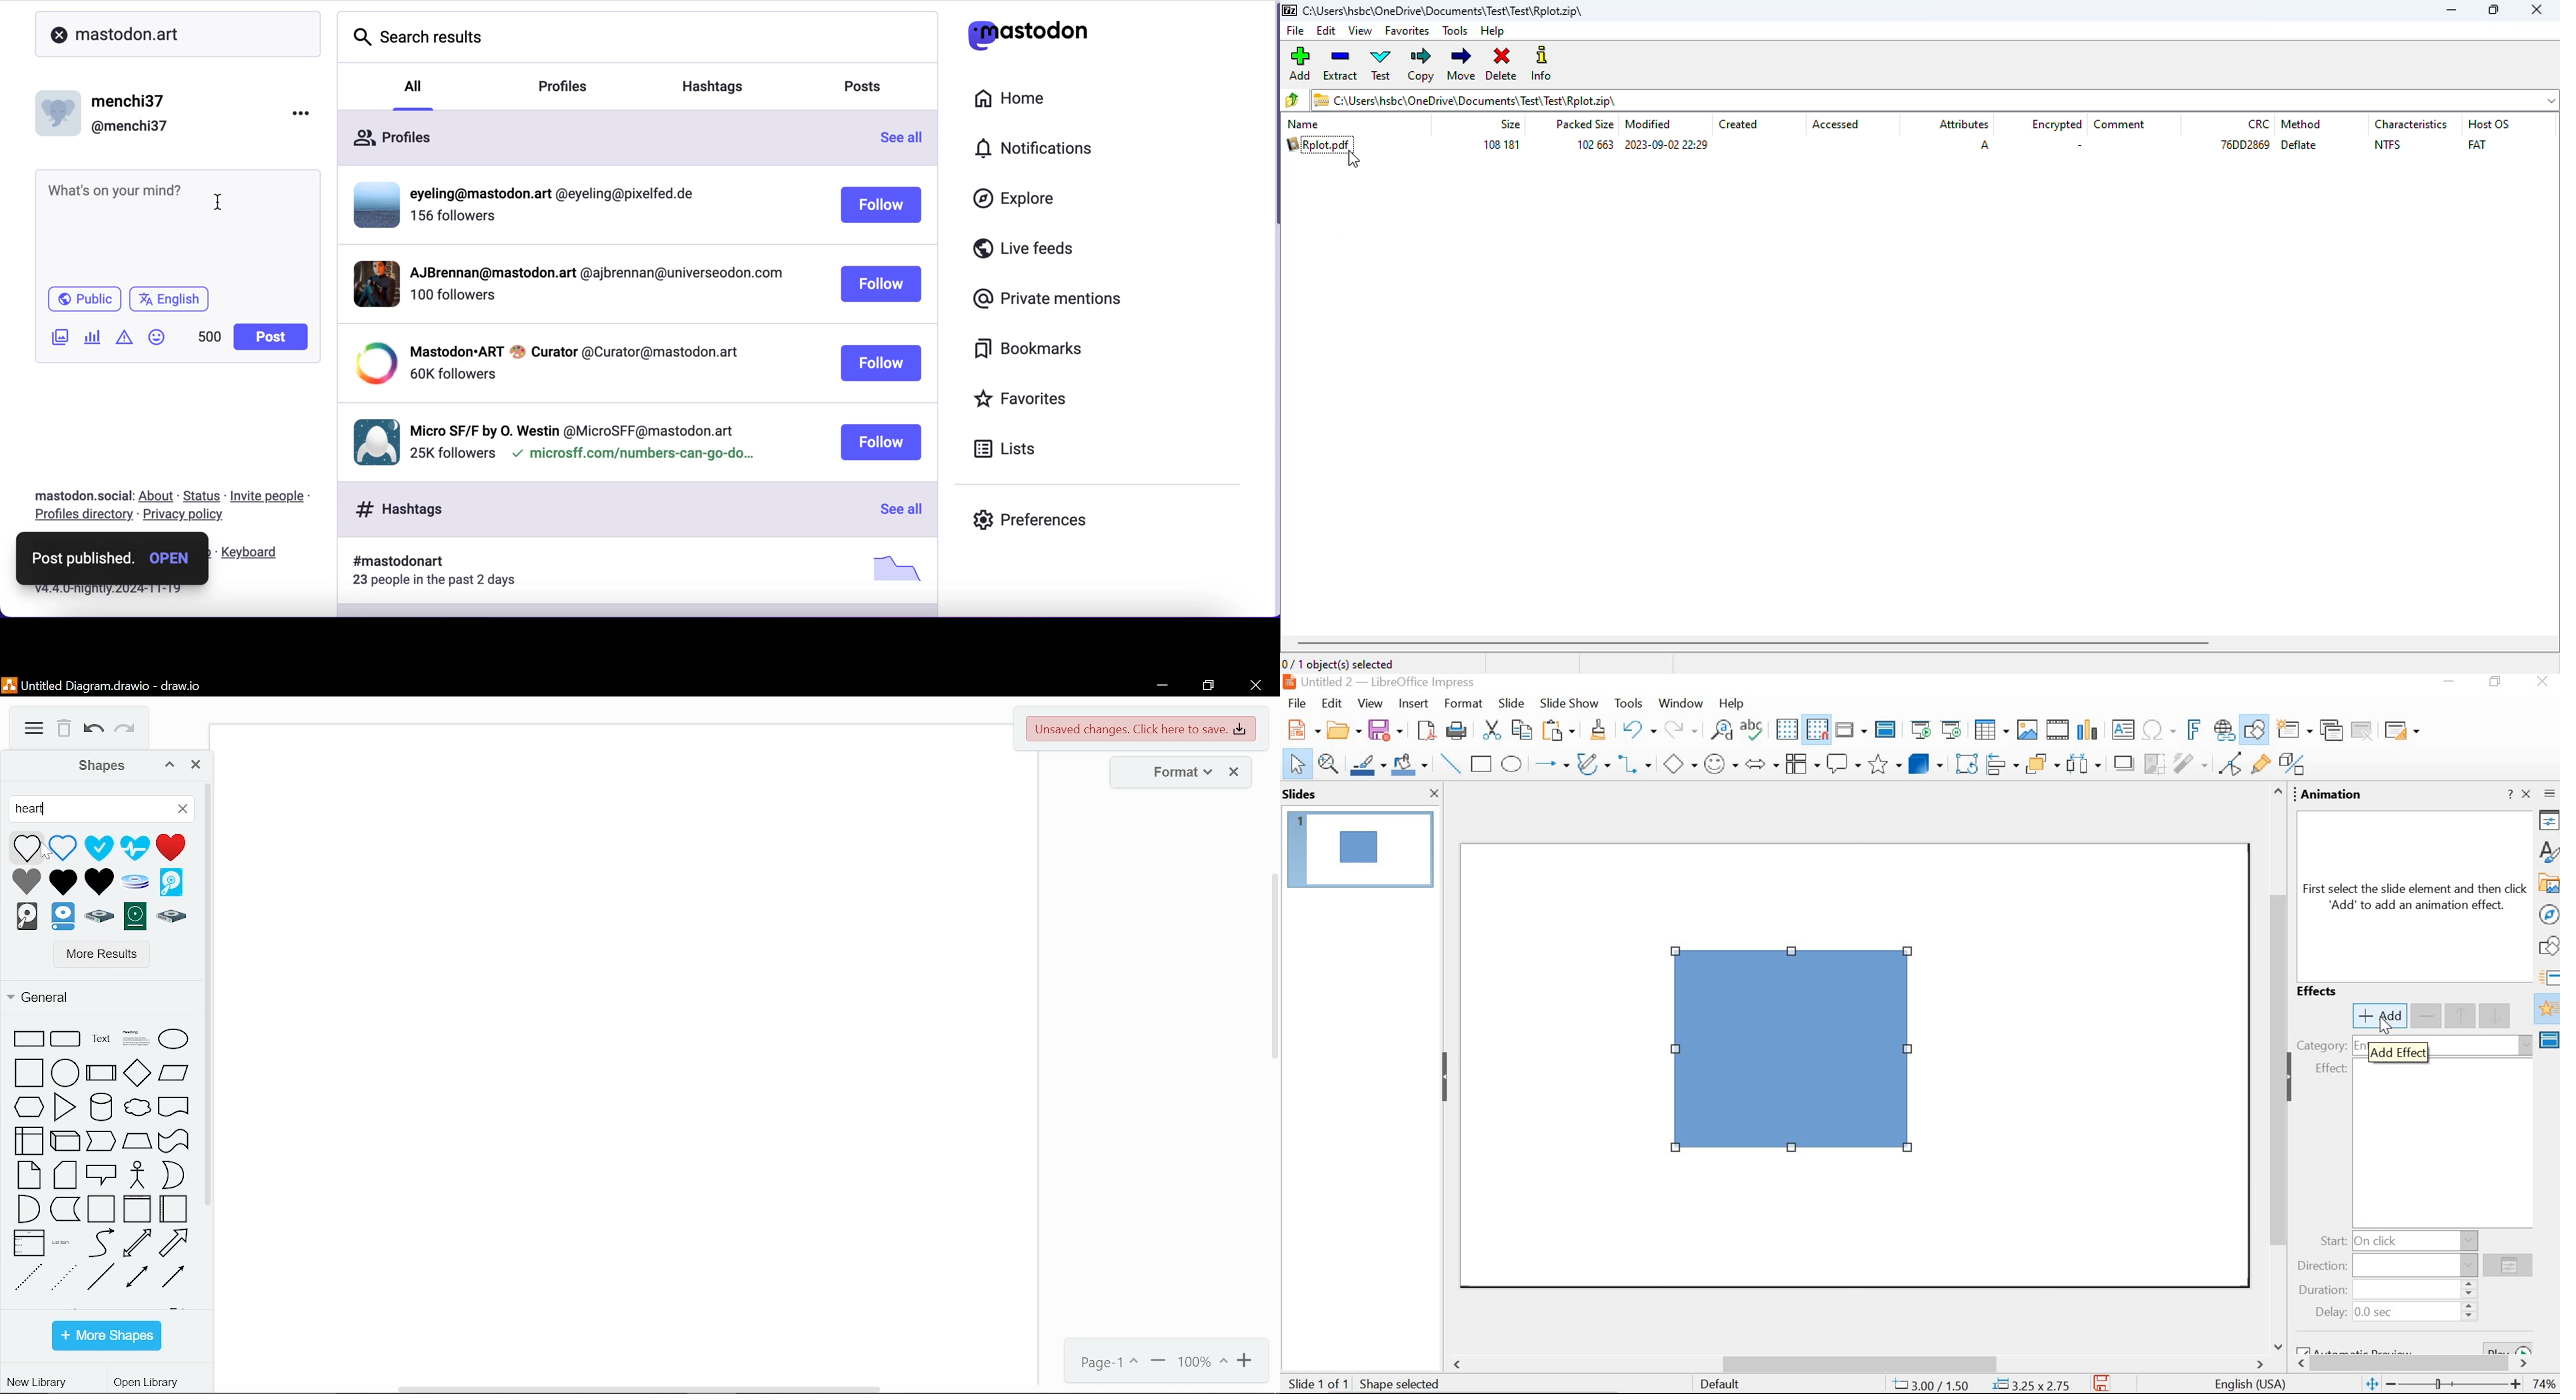 Image resolution: width=2576 pixels, height=1400 pixels. Describe the element at coordinates (1043, 300) in the screenshot. I see `private mentions` at that location.